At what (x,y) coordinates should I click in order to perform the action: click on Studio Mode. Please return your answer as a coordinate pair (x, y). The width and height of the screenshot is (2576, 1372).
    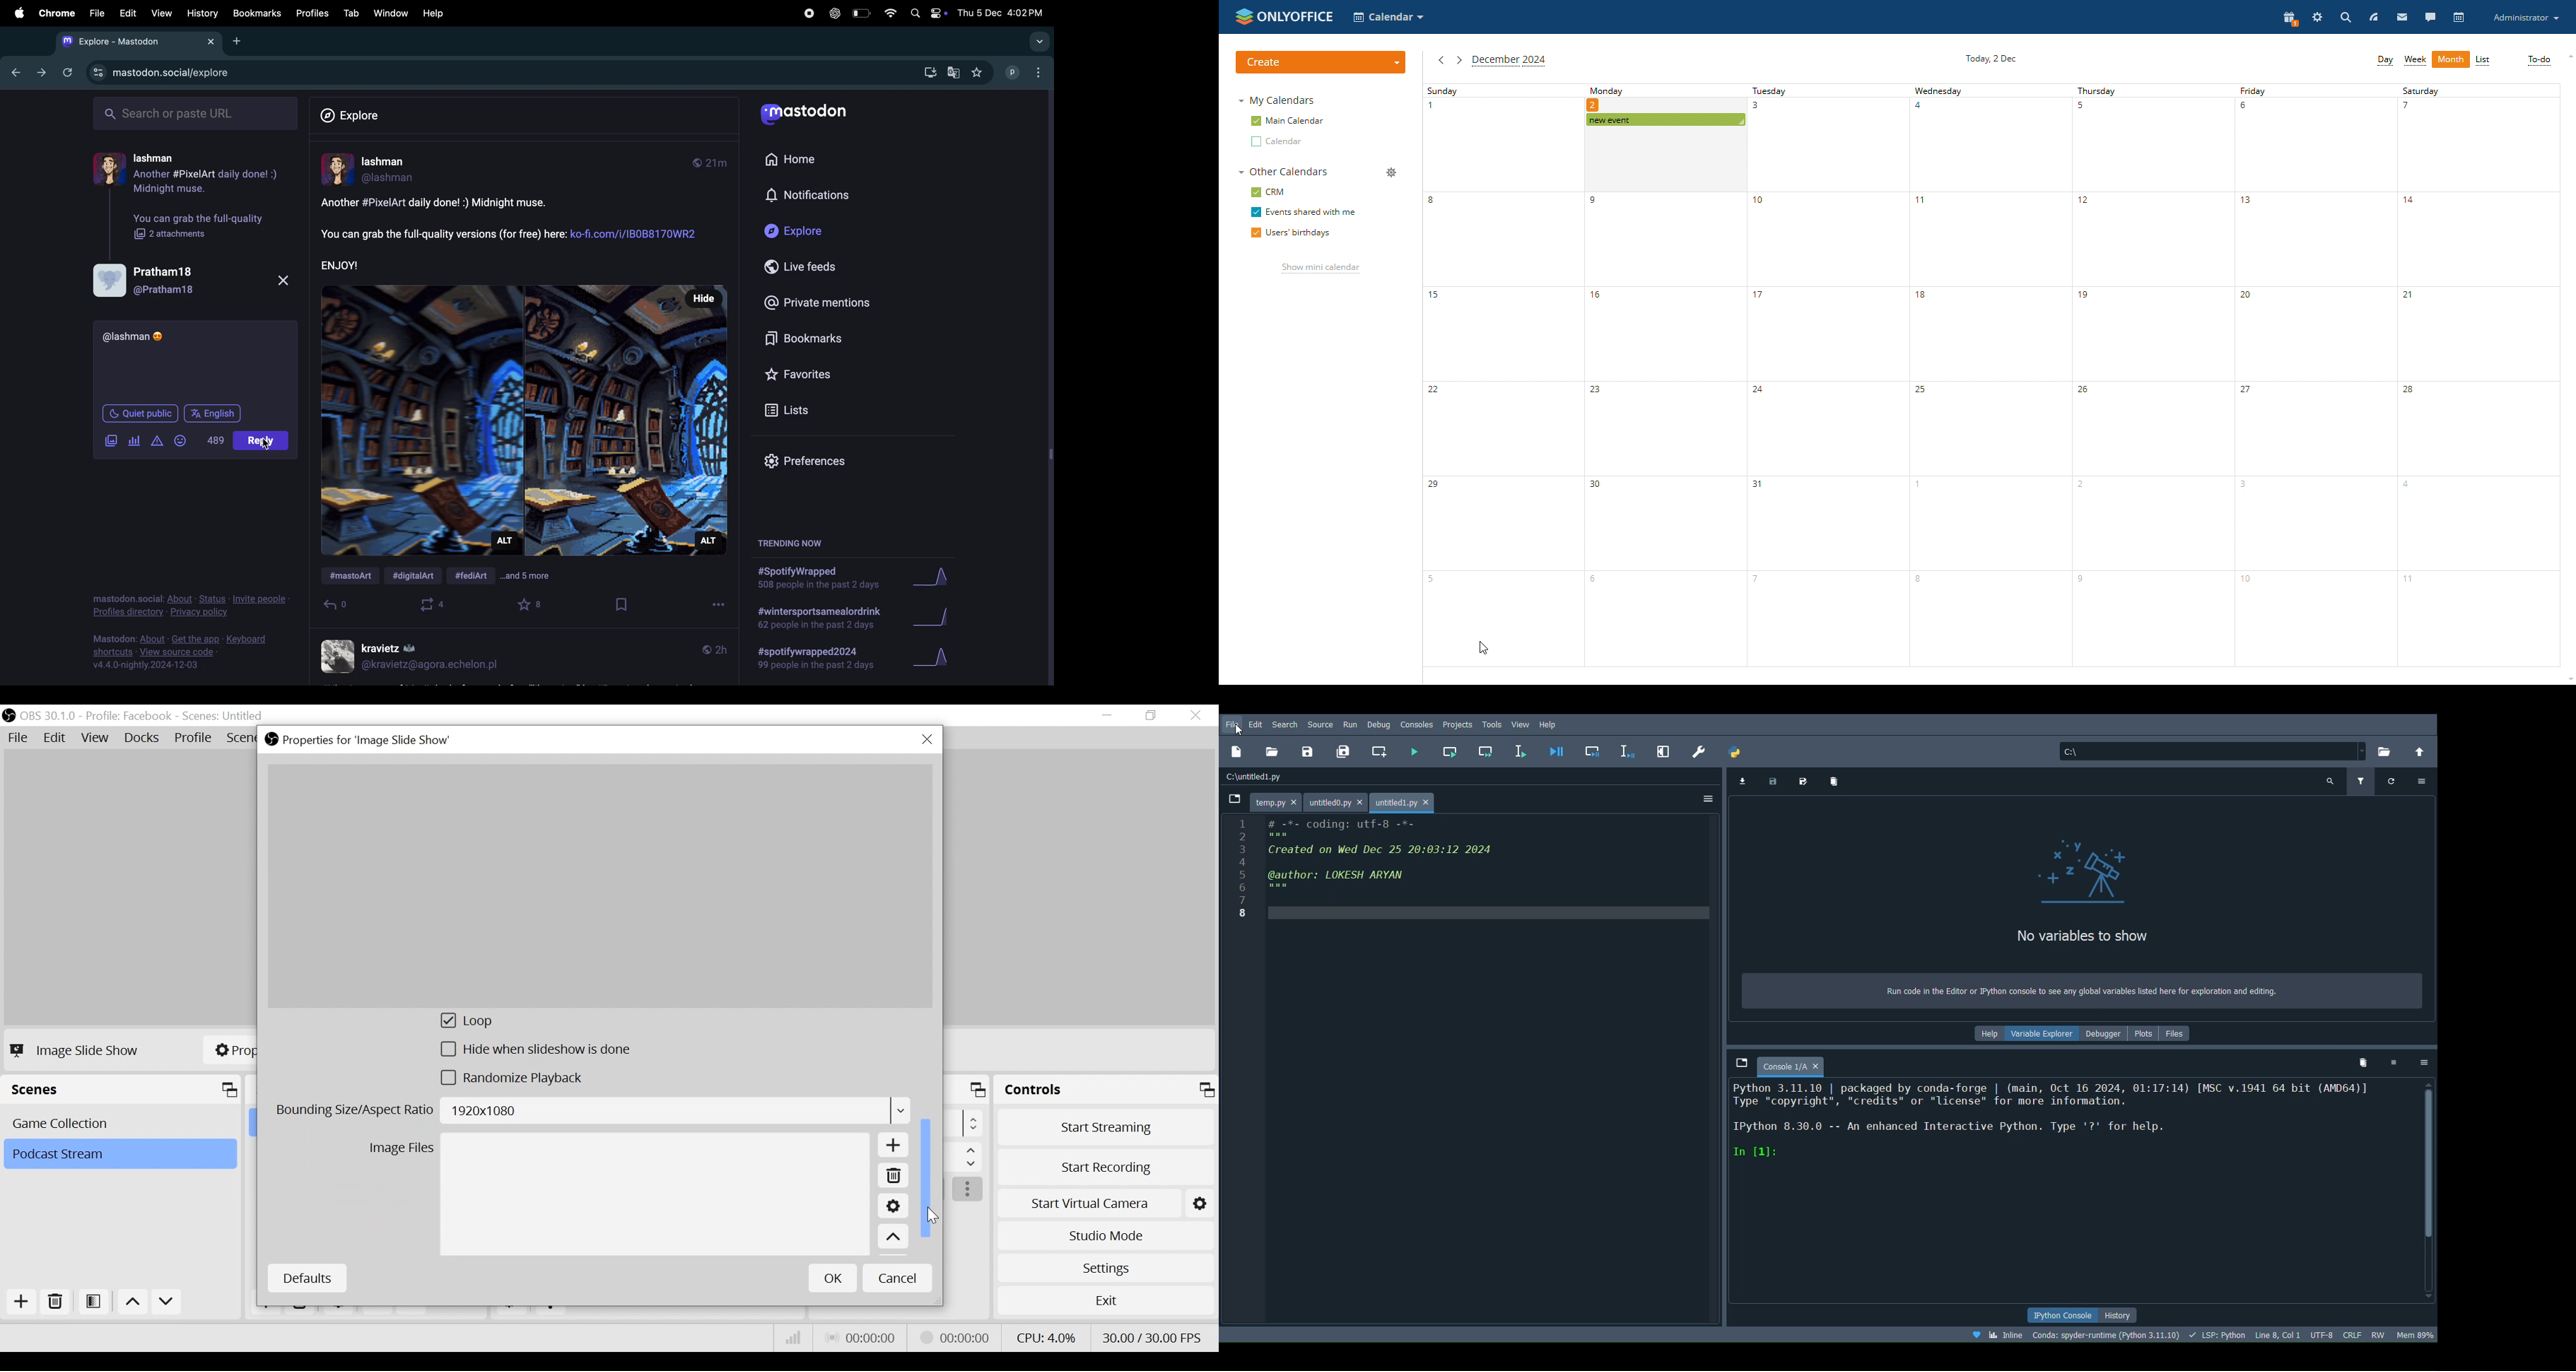
    Looking at the image, I should click on (1106, 1234).